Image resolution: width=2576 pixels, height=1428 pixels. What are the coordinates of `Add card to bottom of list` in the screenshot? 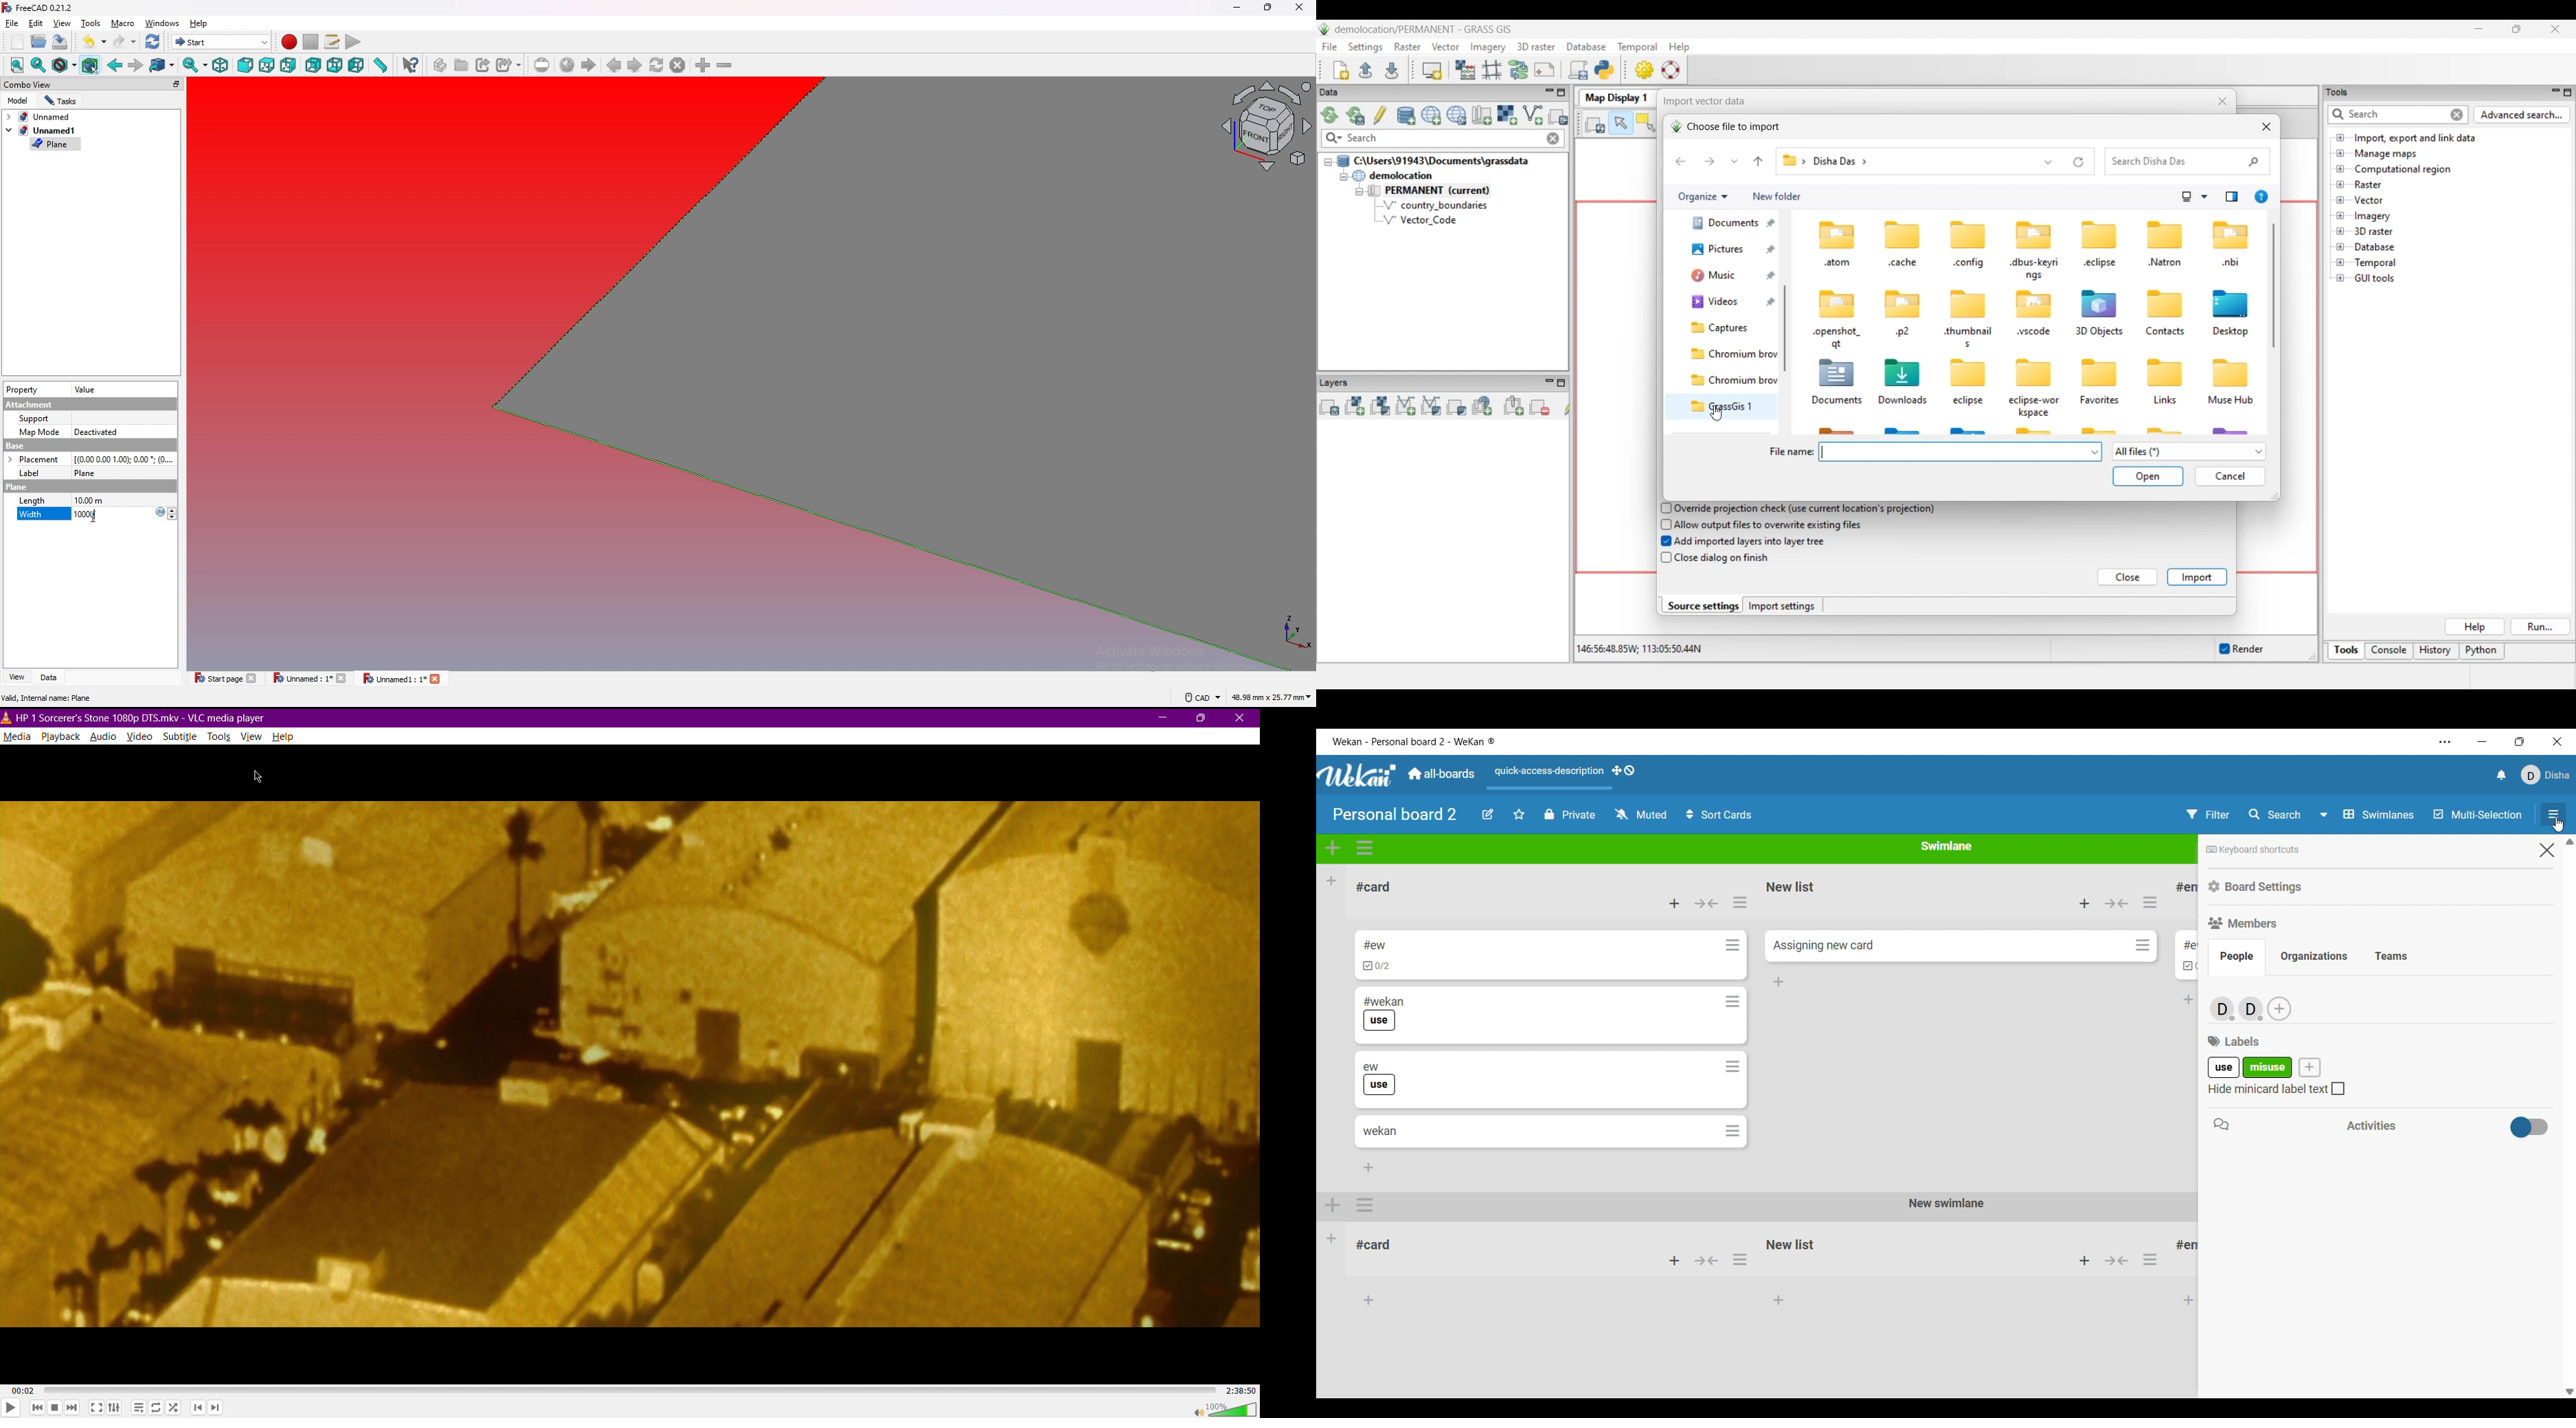 It's located at (1779, 982).